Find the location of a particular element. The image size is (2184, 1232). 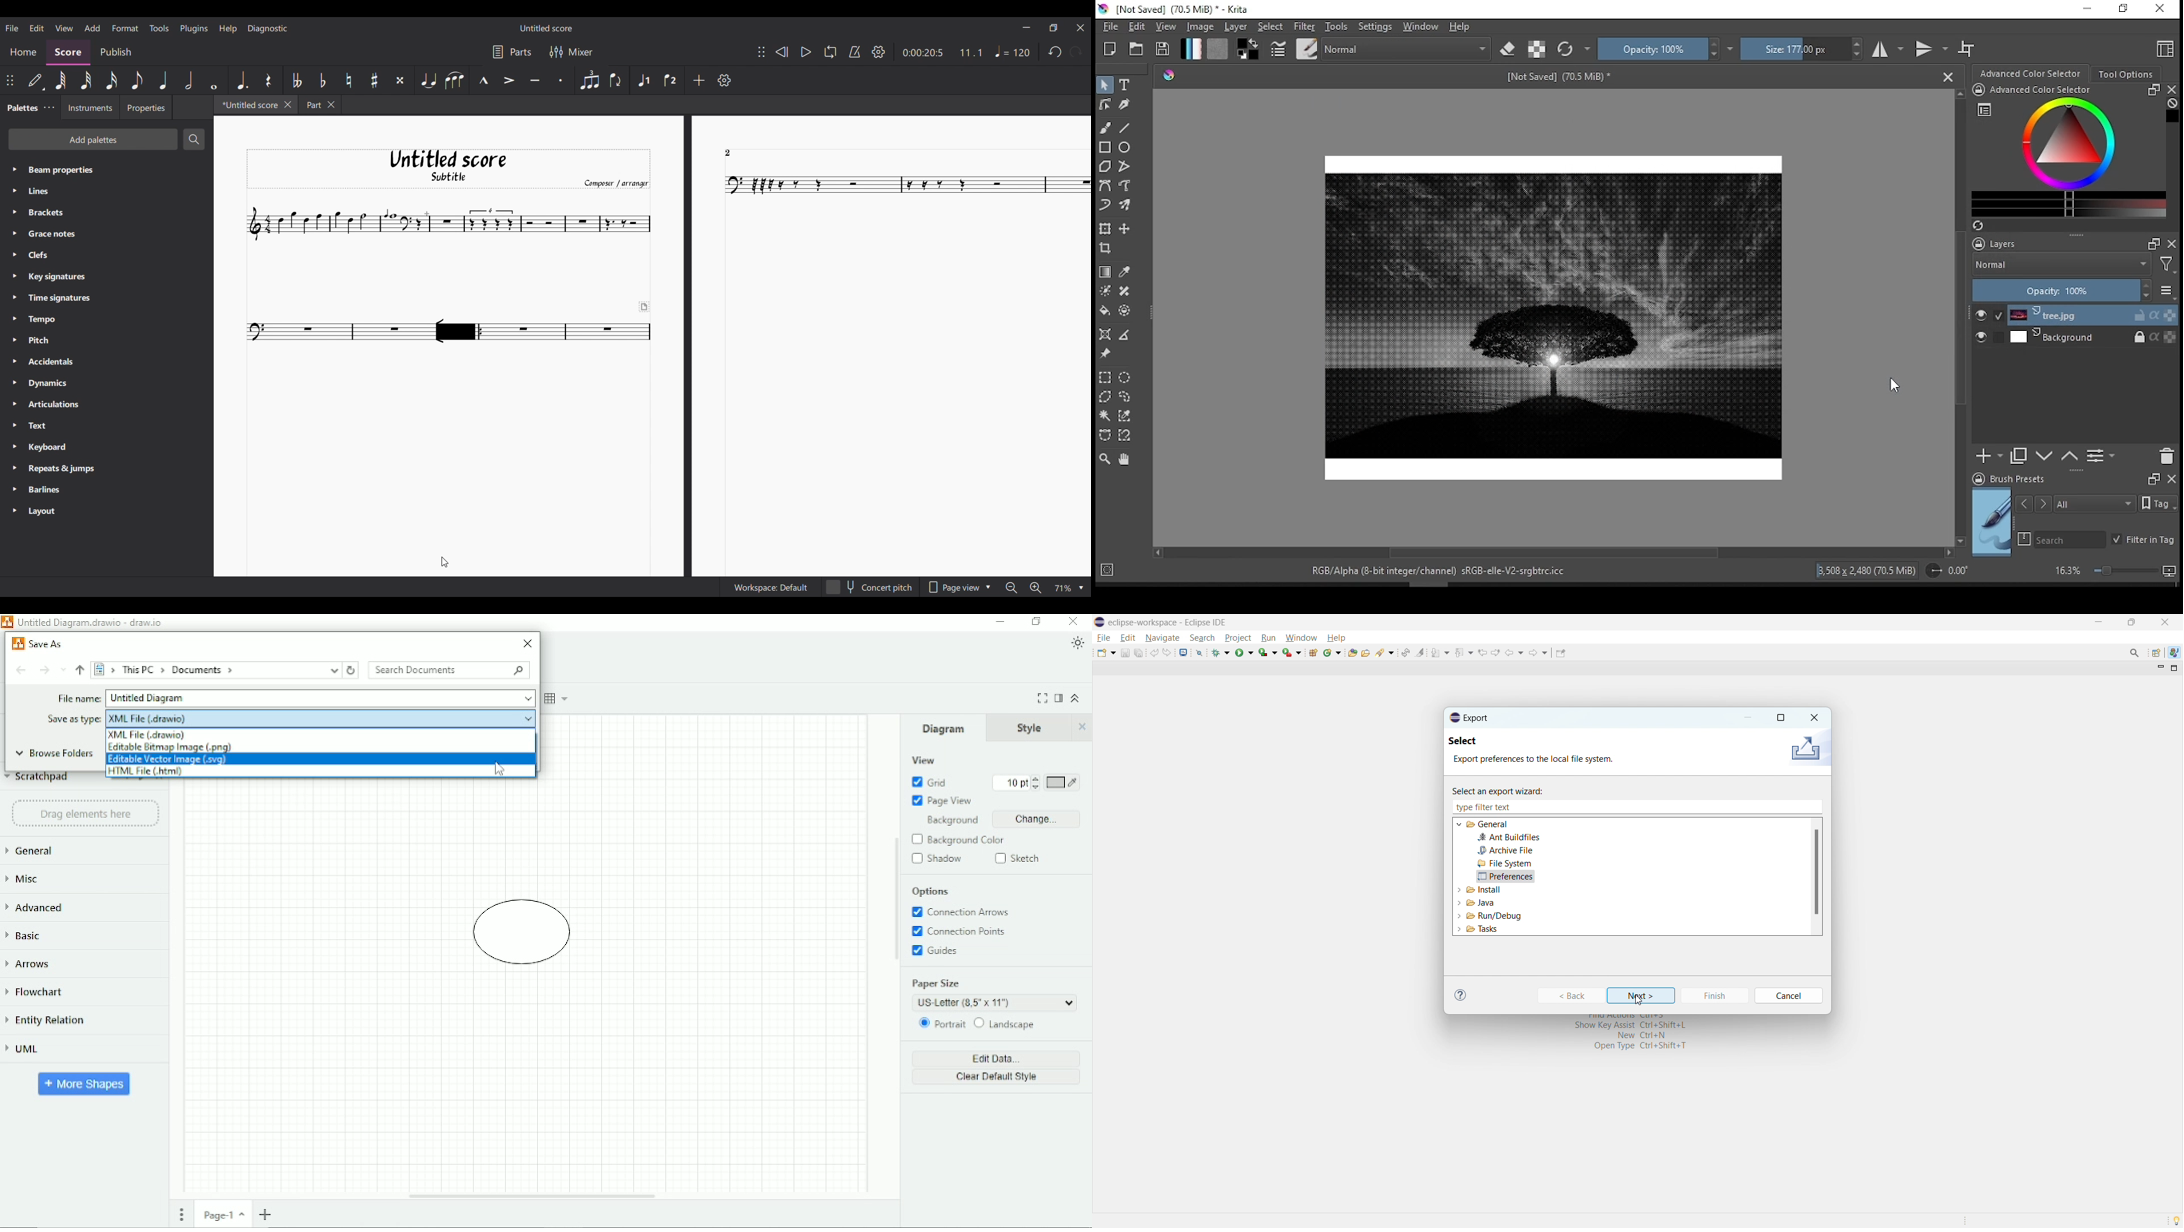

Page view options is located at coordinates (960, 588).